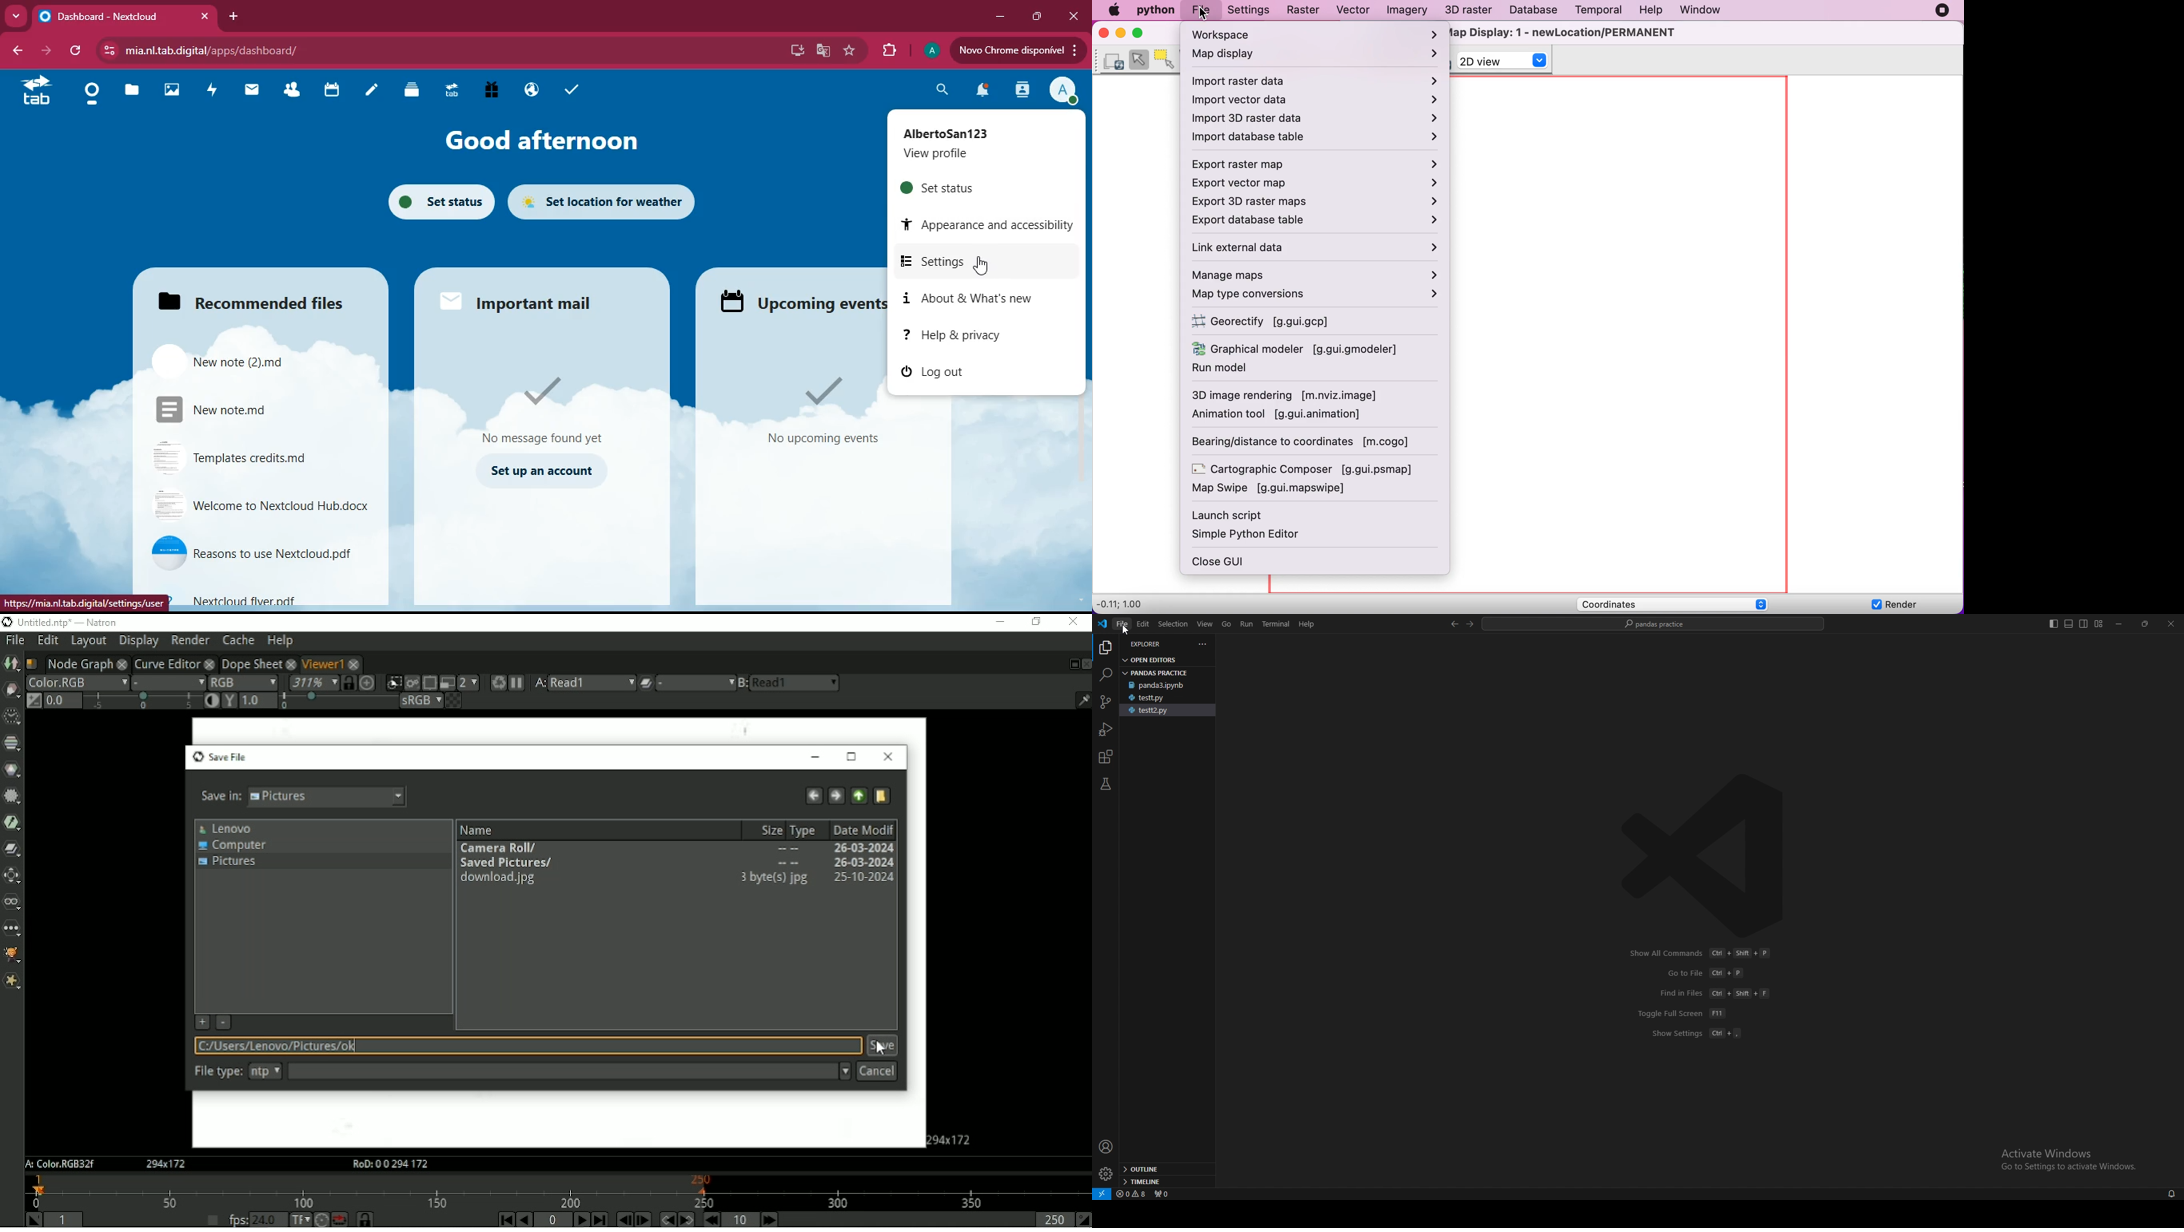  Describe the element at coordinates (256, 410) in the screenshot. I see `files` at that location.